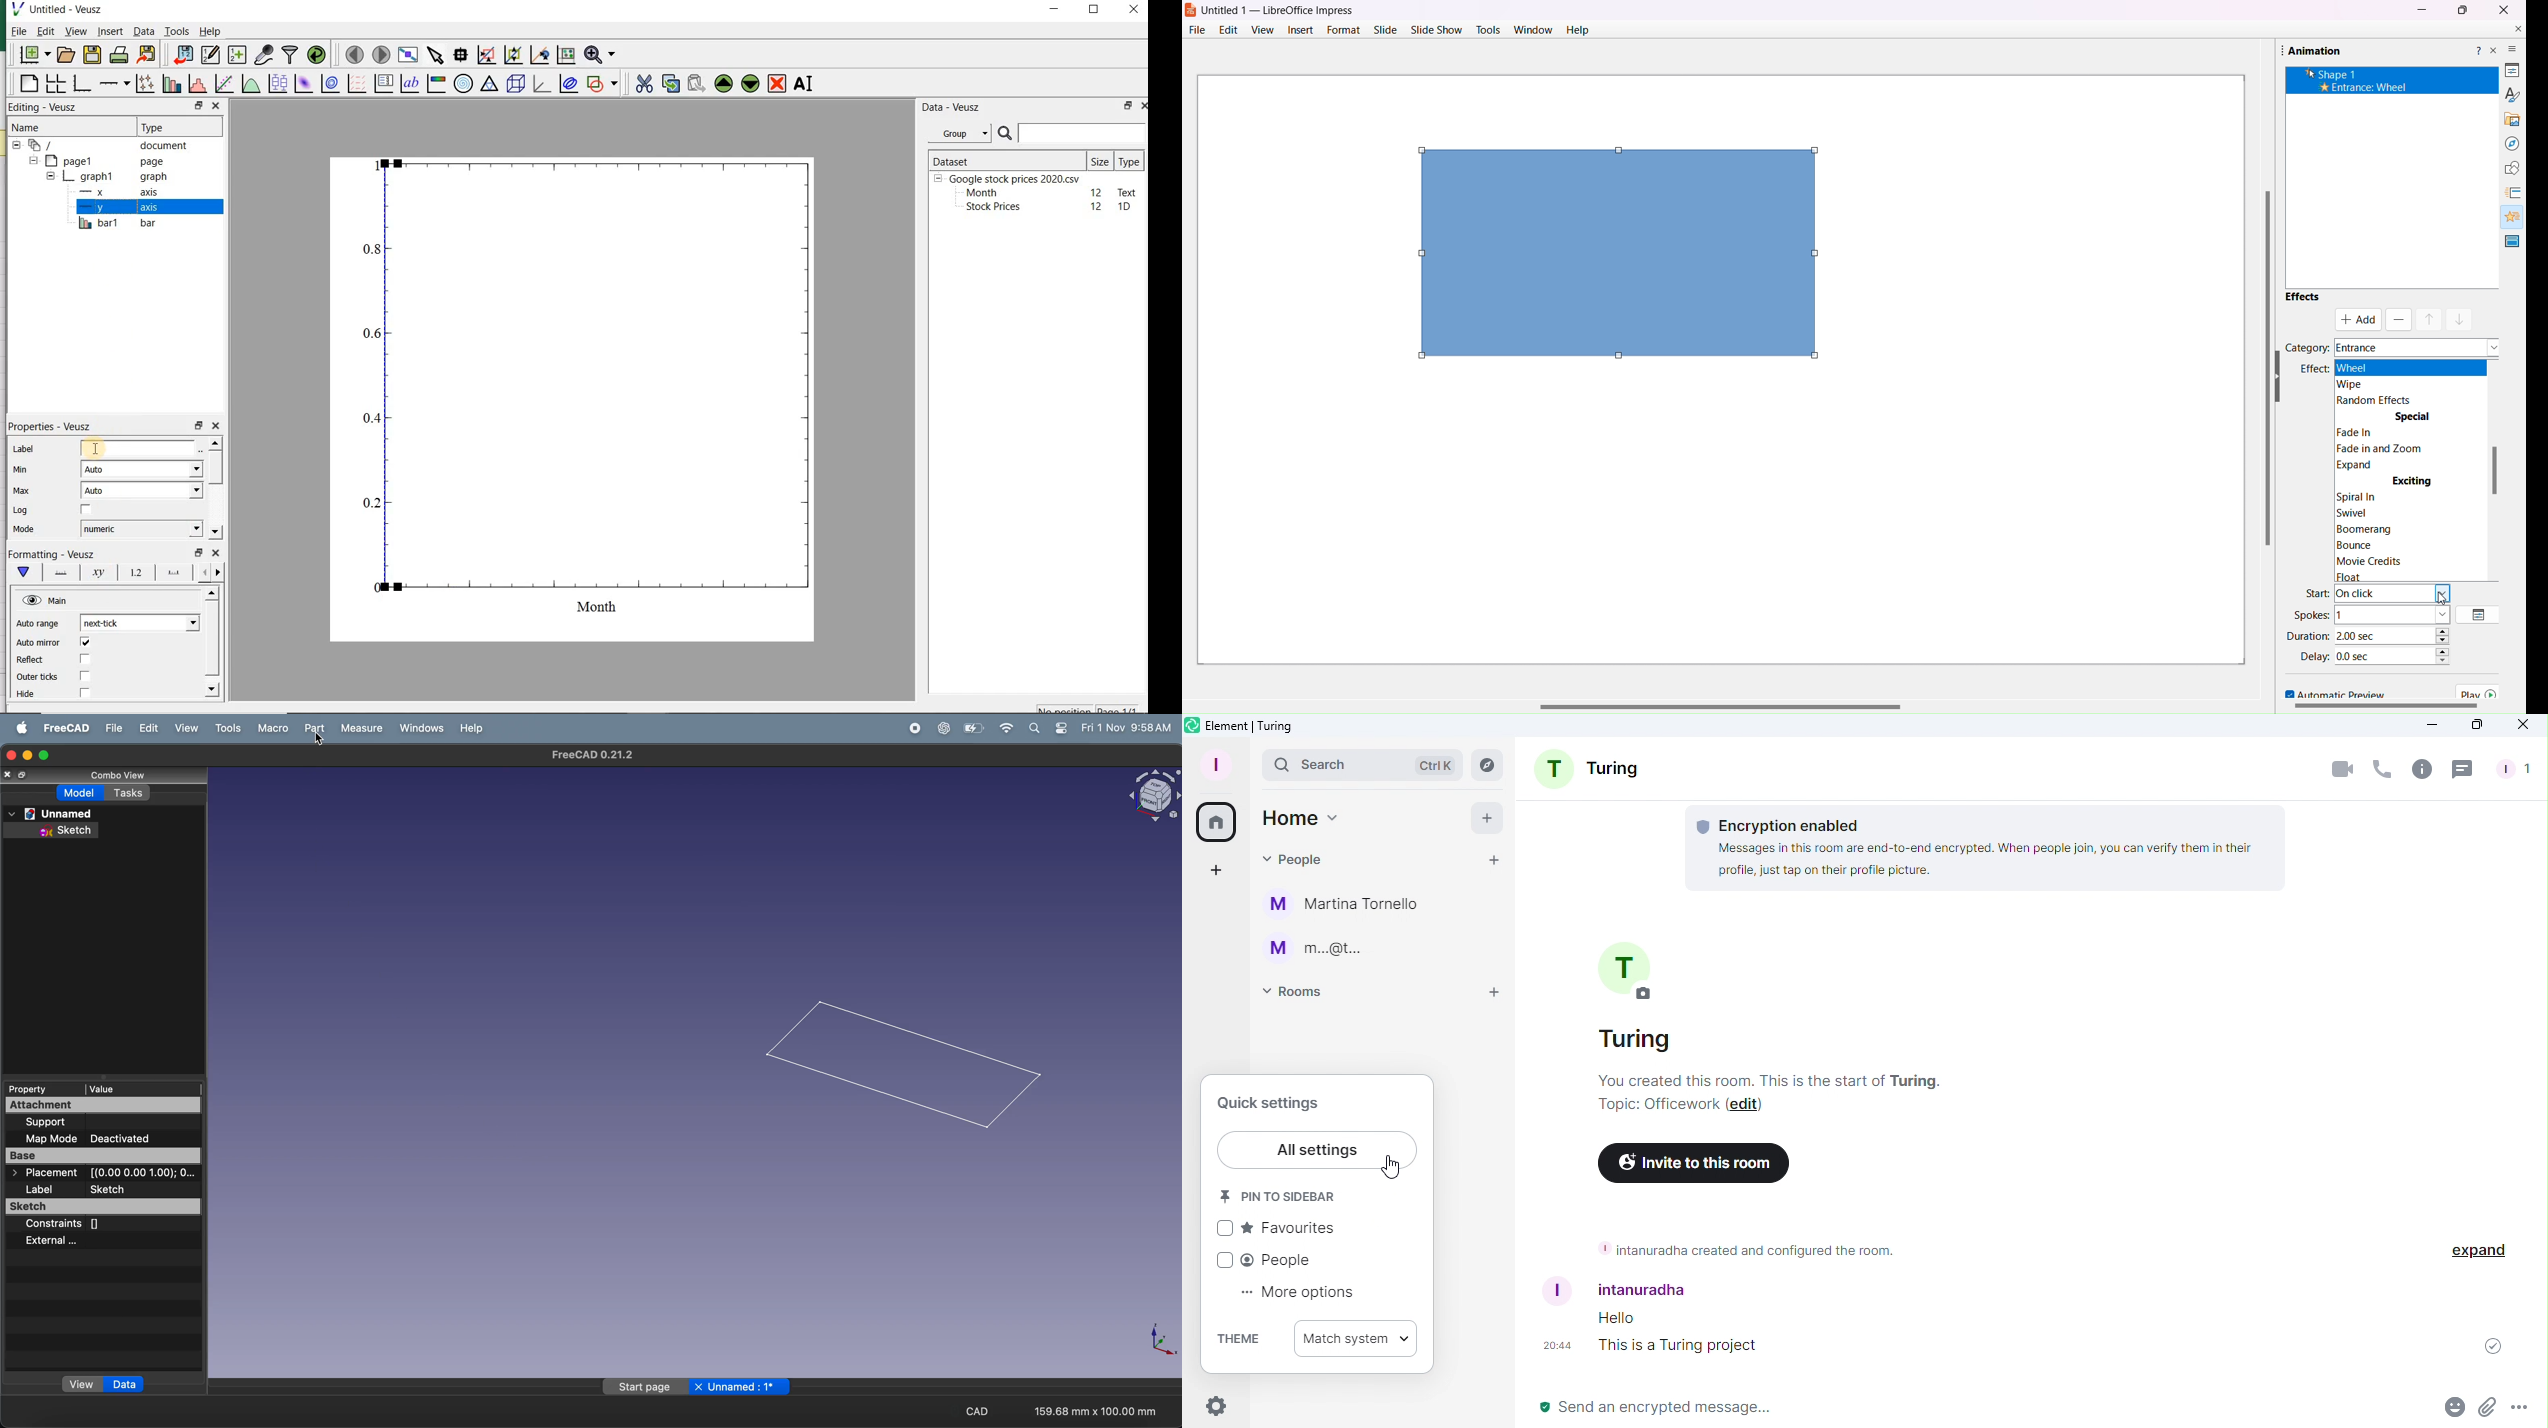 The image size is (2548, 1428). What do you see at coordinates (382, 55) in the screenshot?
I see `move to the next page` at bounding box center [382, 55].